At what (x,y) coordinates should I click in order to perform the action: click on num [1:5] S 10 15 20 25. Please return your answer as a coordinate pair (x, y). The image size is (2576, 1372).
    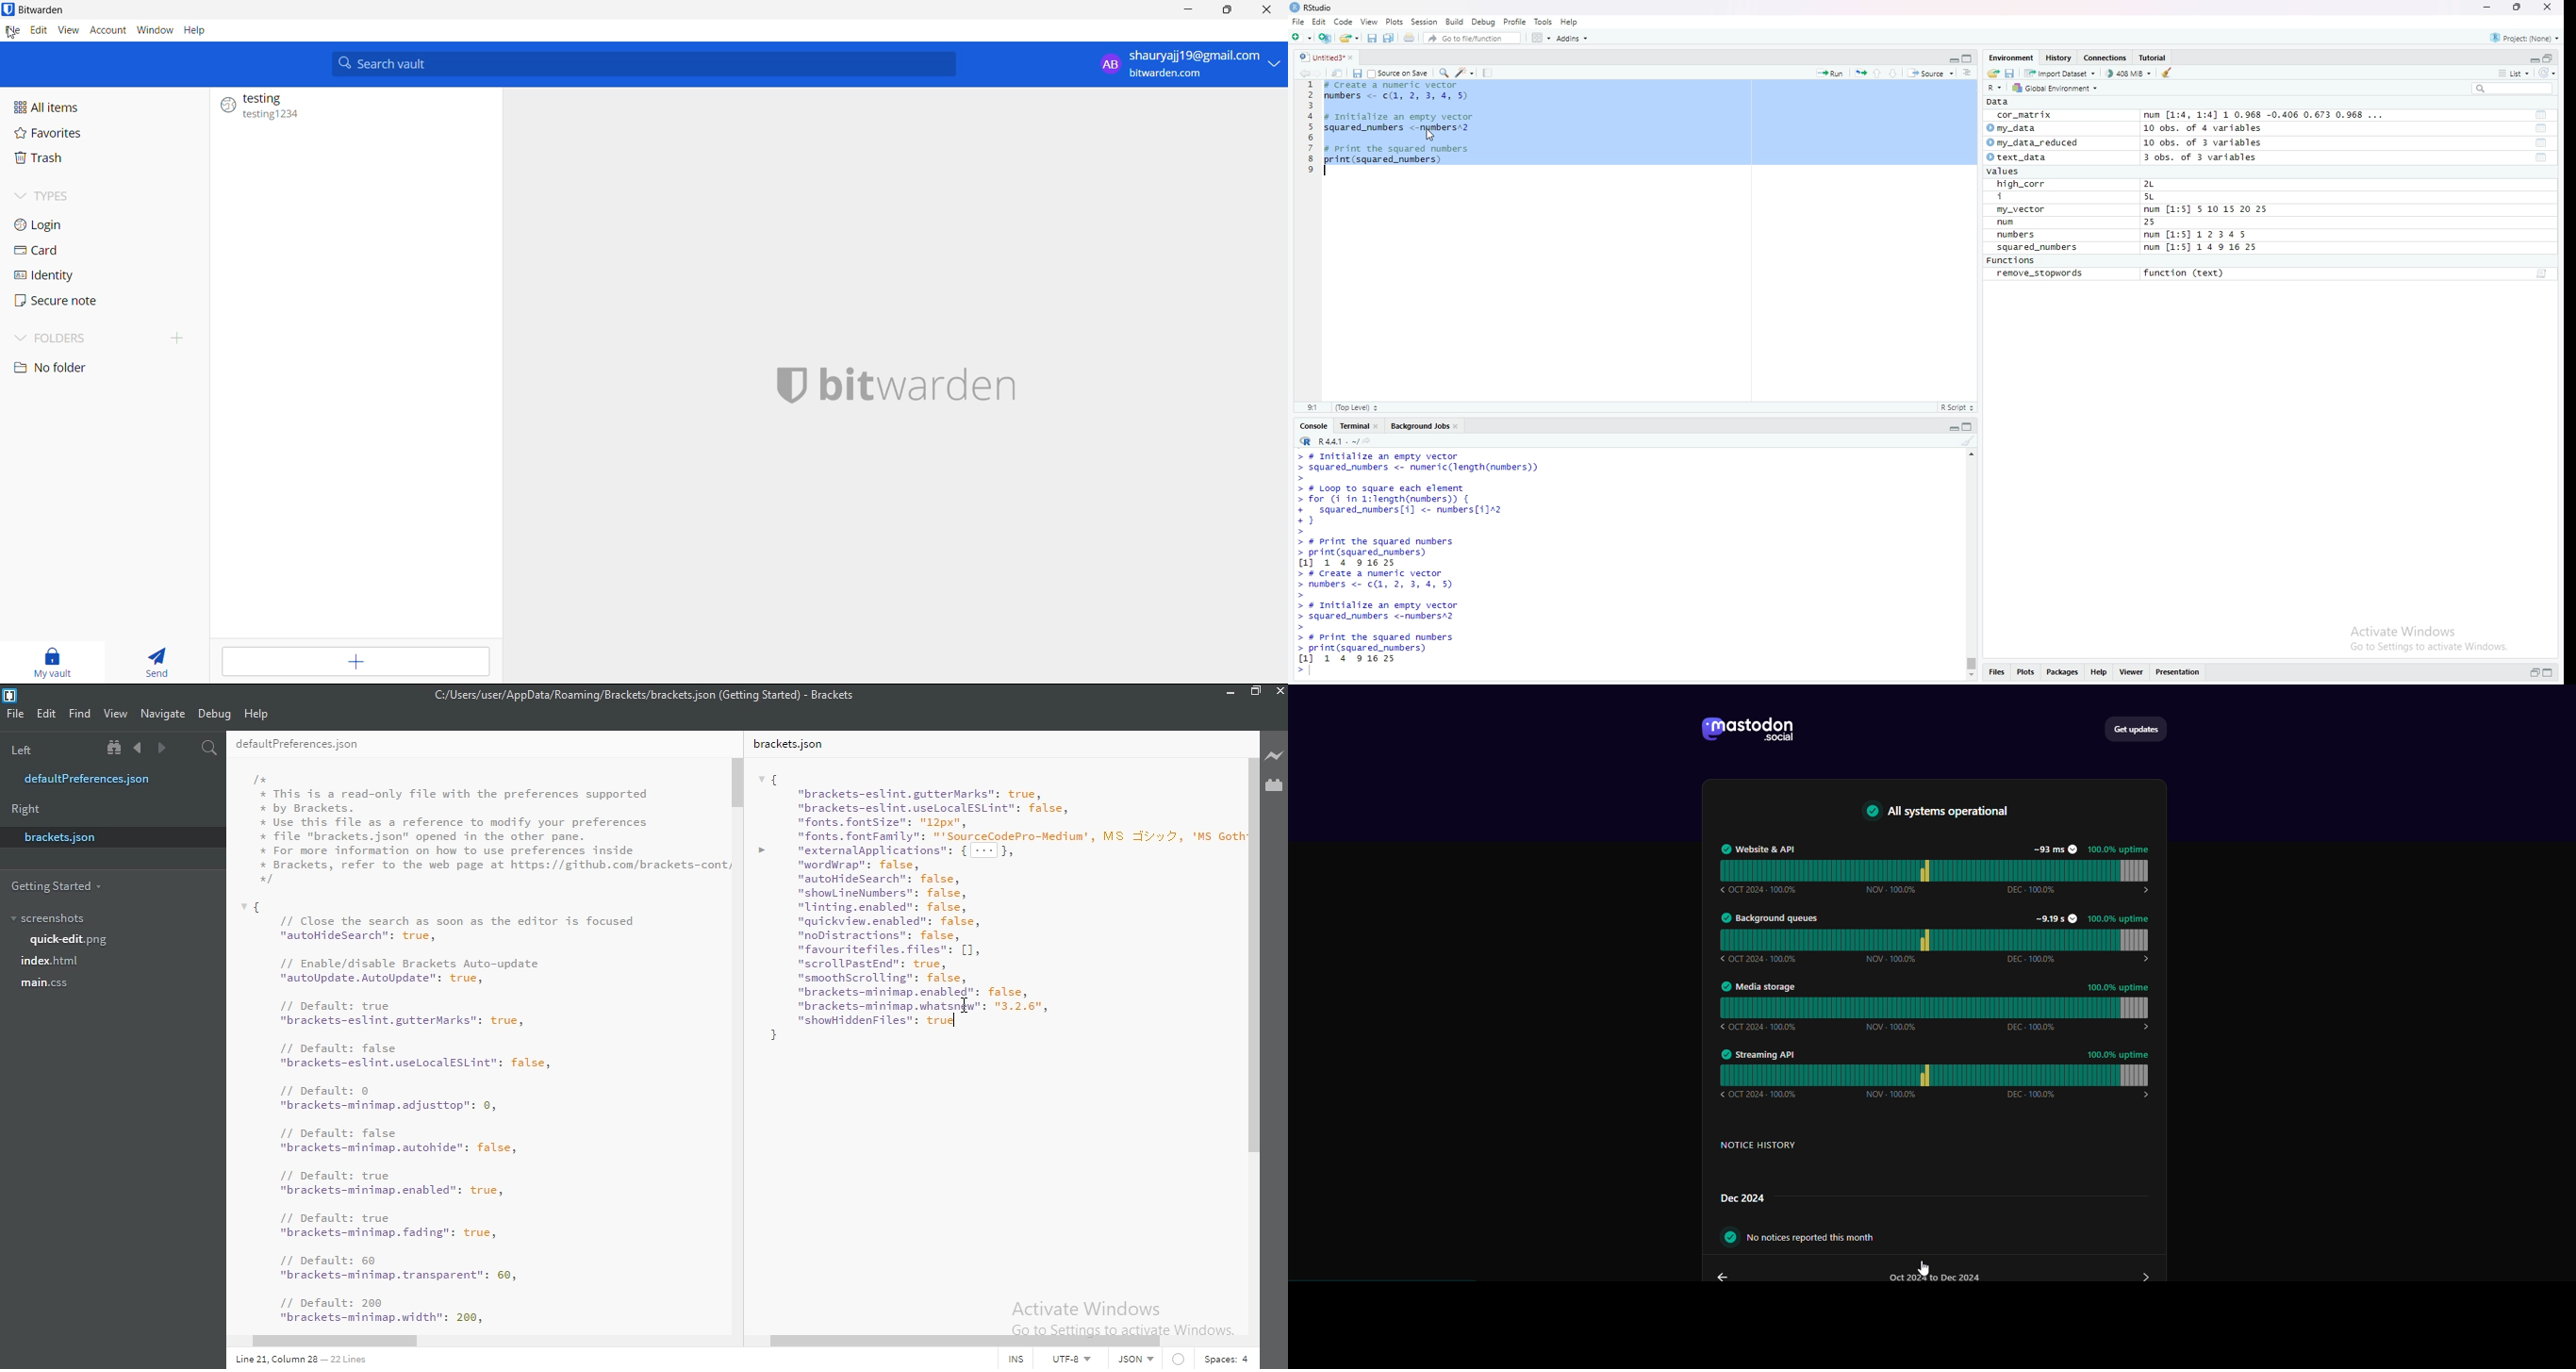
    Looking at the image, I should click on (2206, 210).